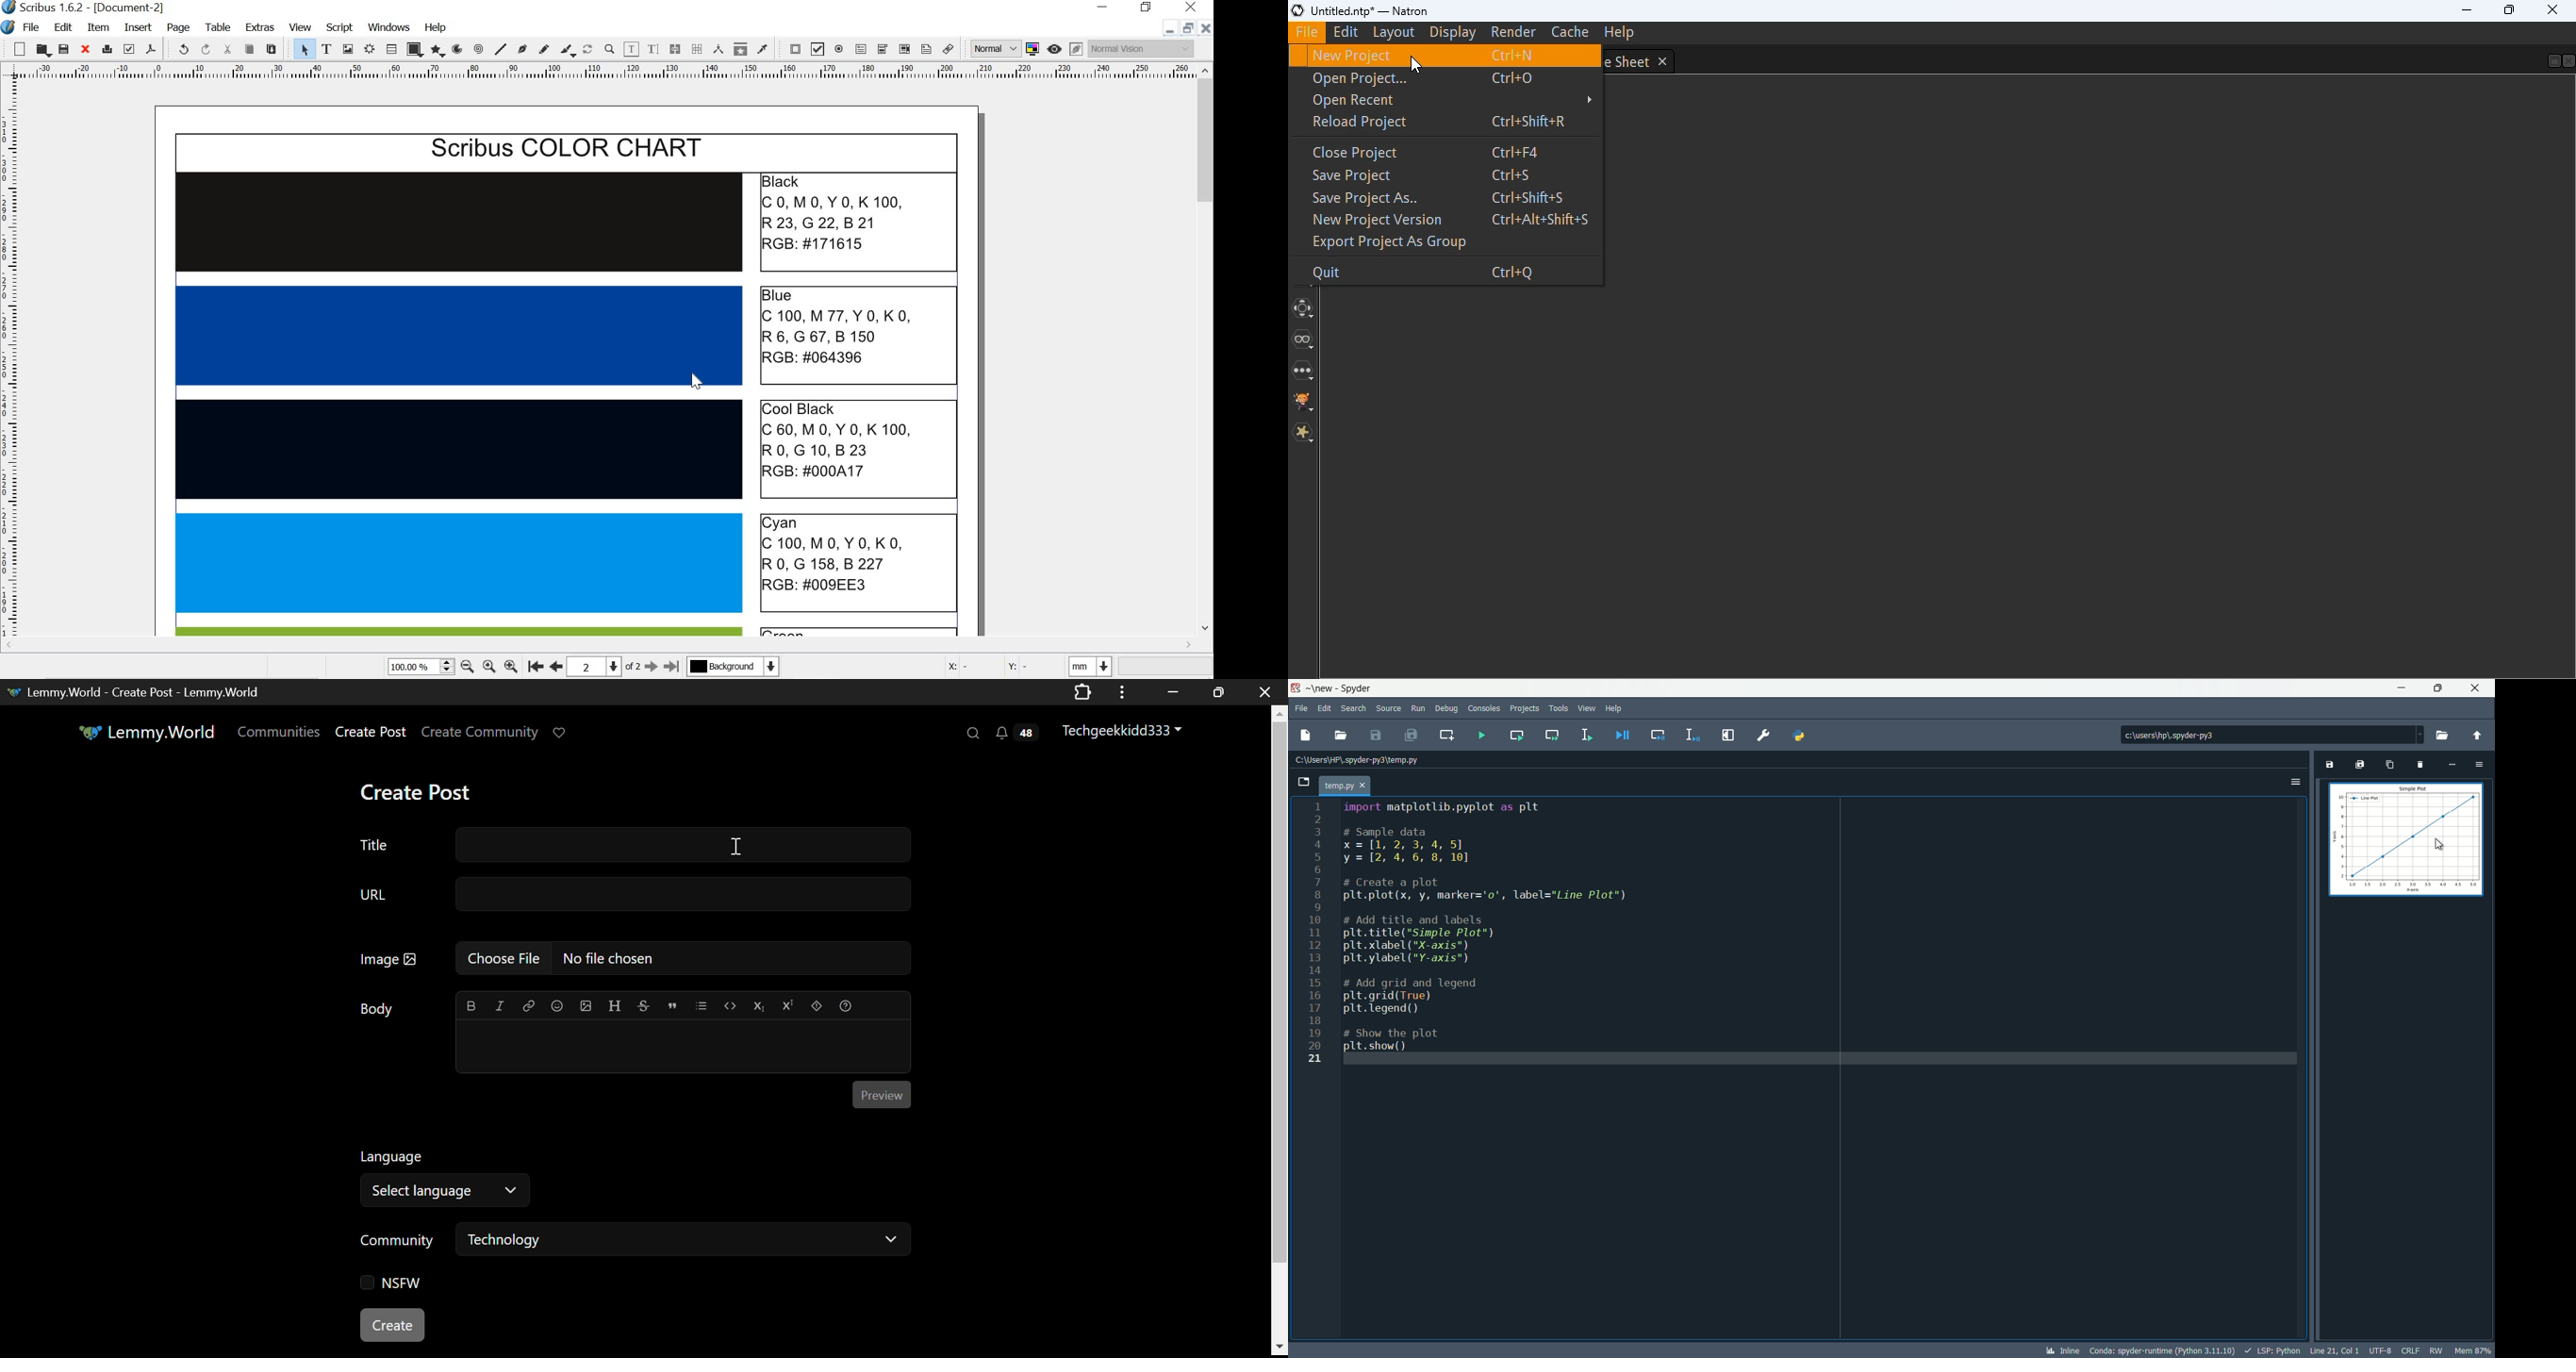 The width and height of the screenshot is (2576, 1372). What do you see at coordinates (857, 334) in the screenshot?
I see `Blue C100,M 77,Y0,KO, R6, G67, B 150 RGB: #064396` at bounding box center [857, 334].